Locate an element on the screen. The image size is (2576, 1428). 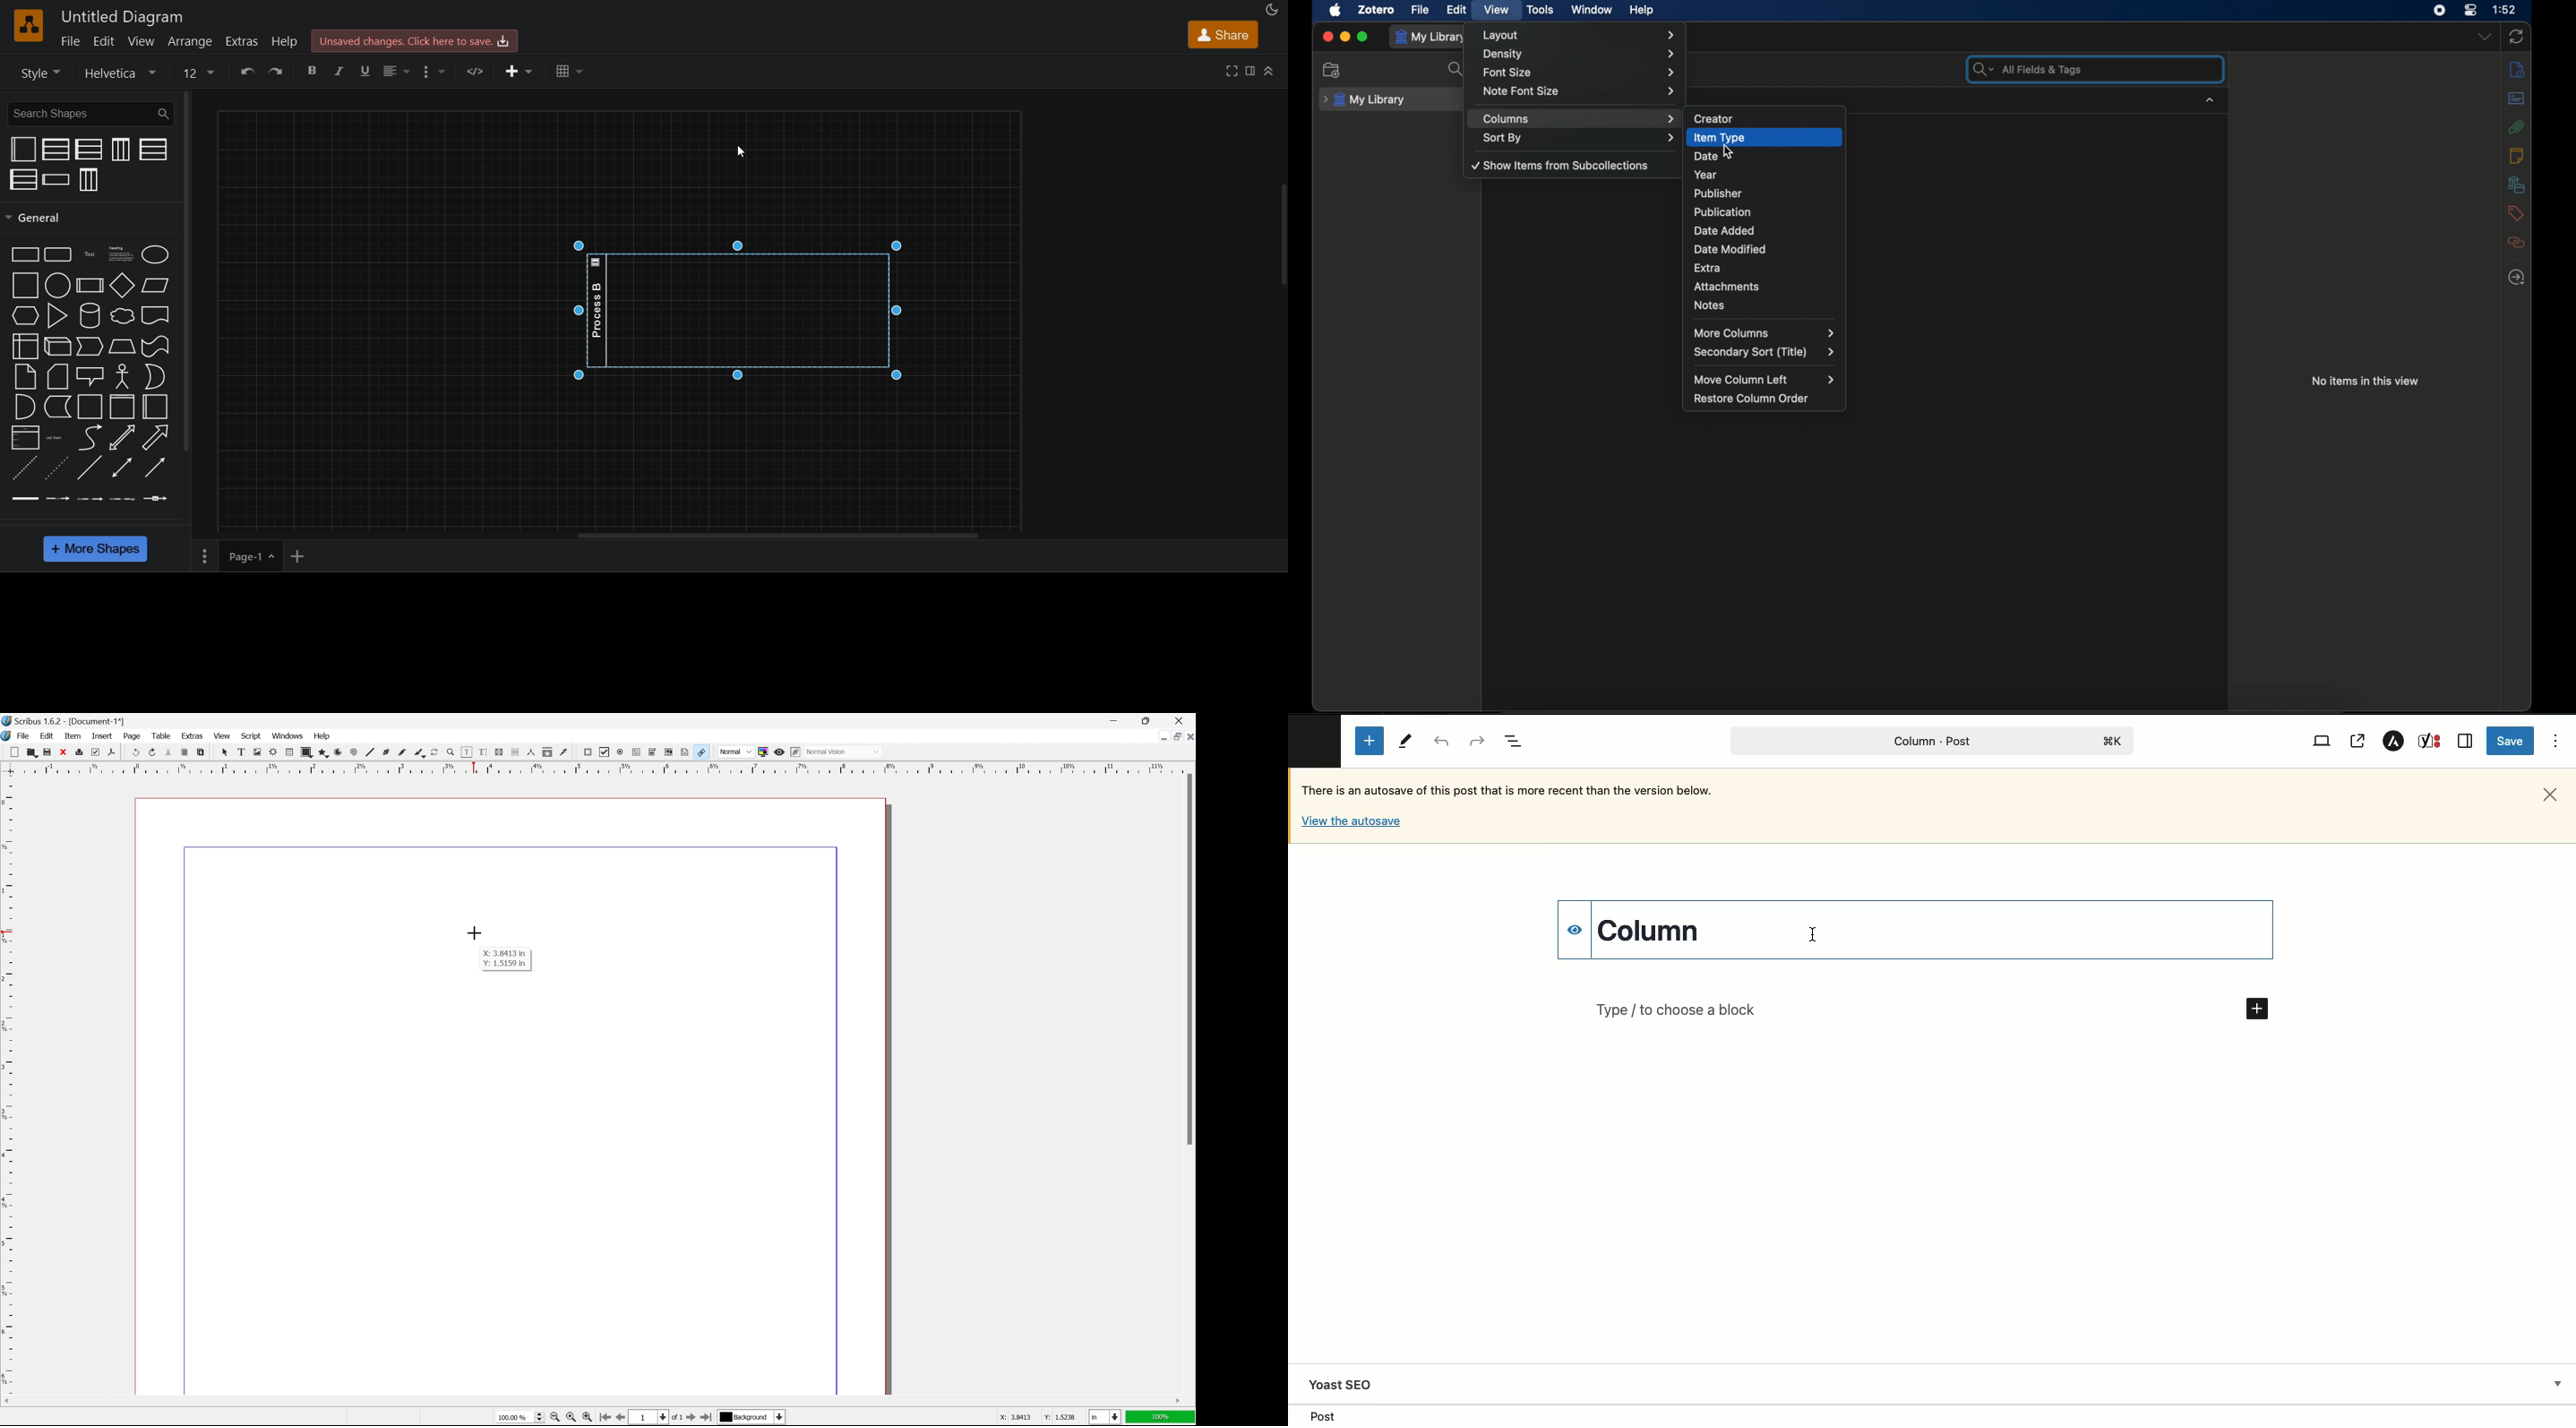
windows is located at coordinates (288, 735).